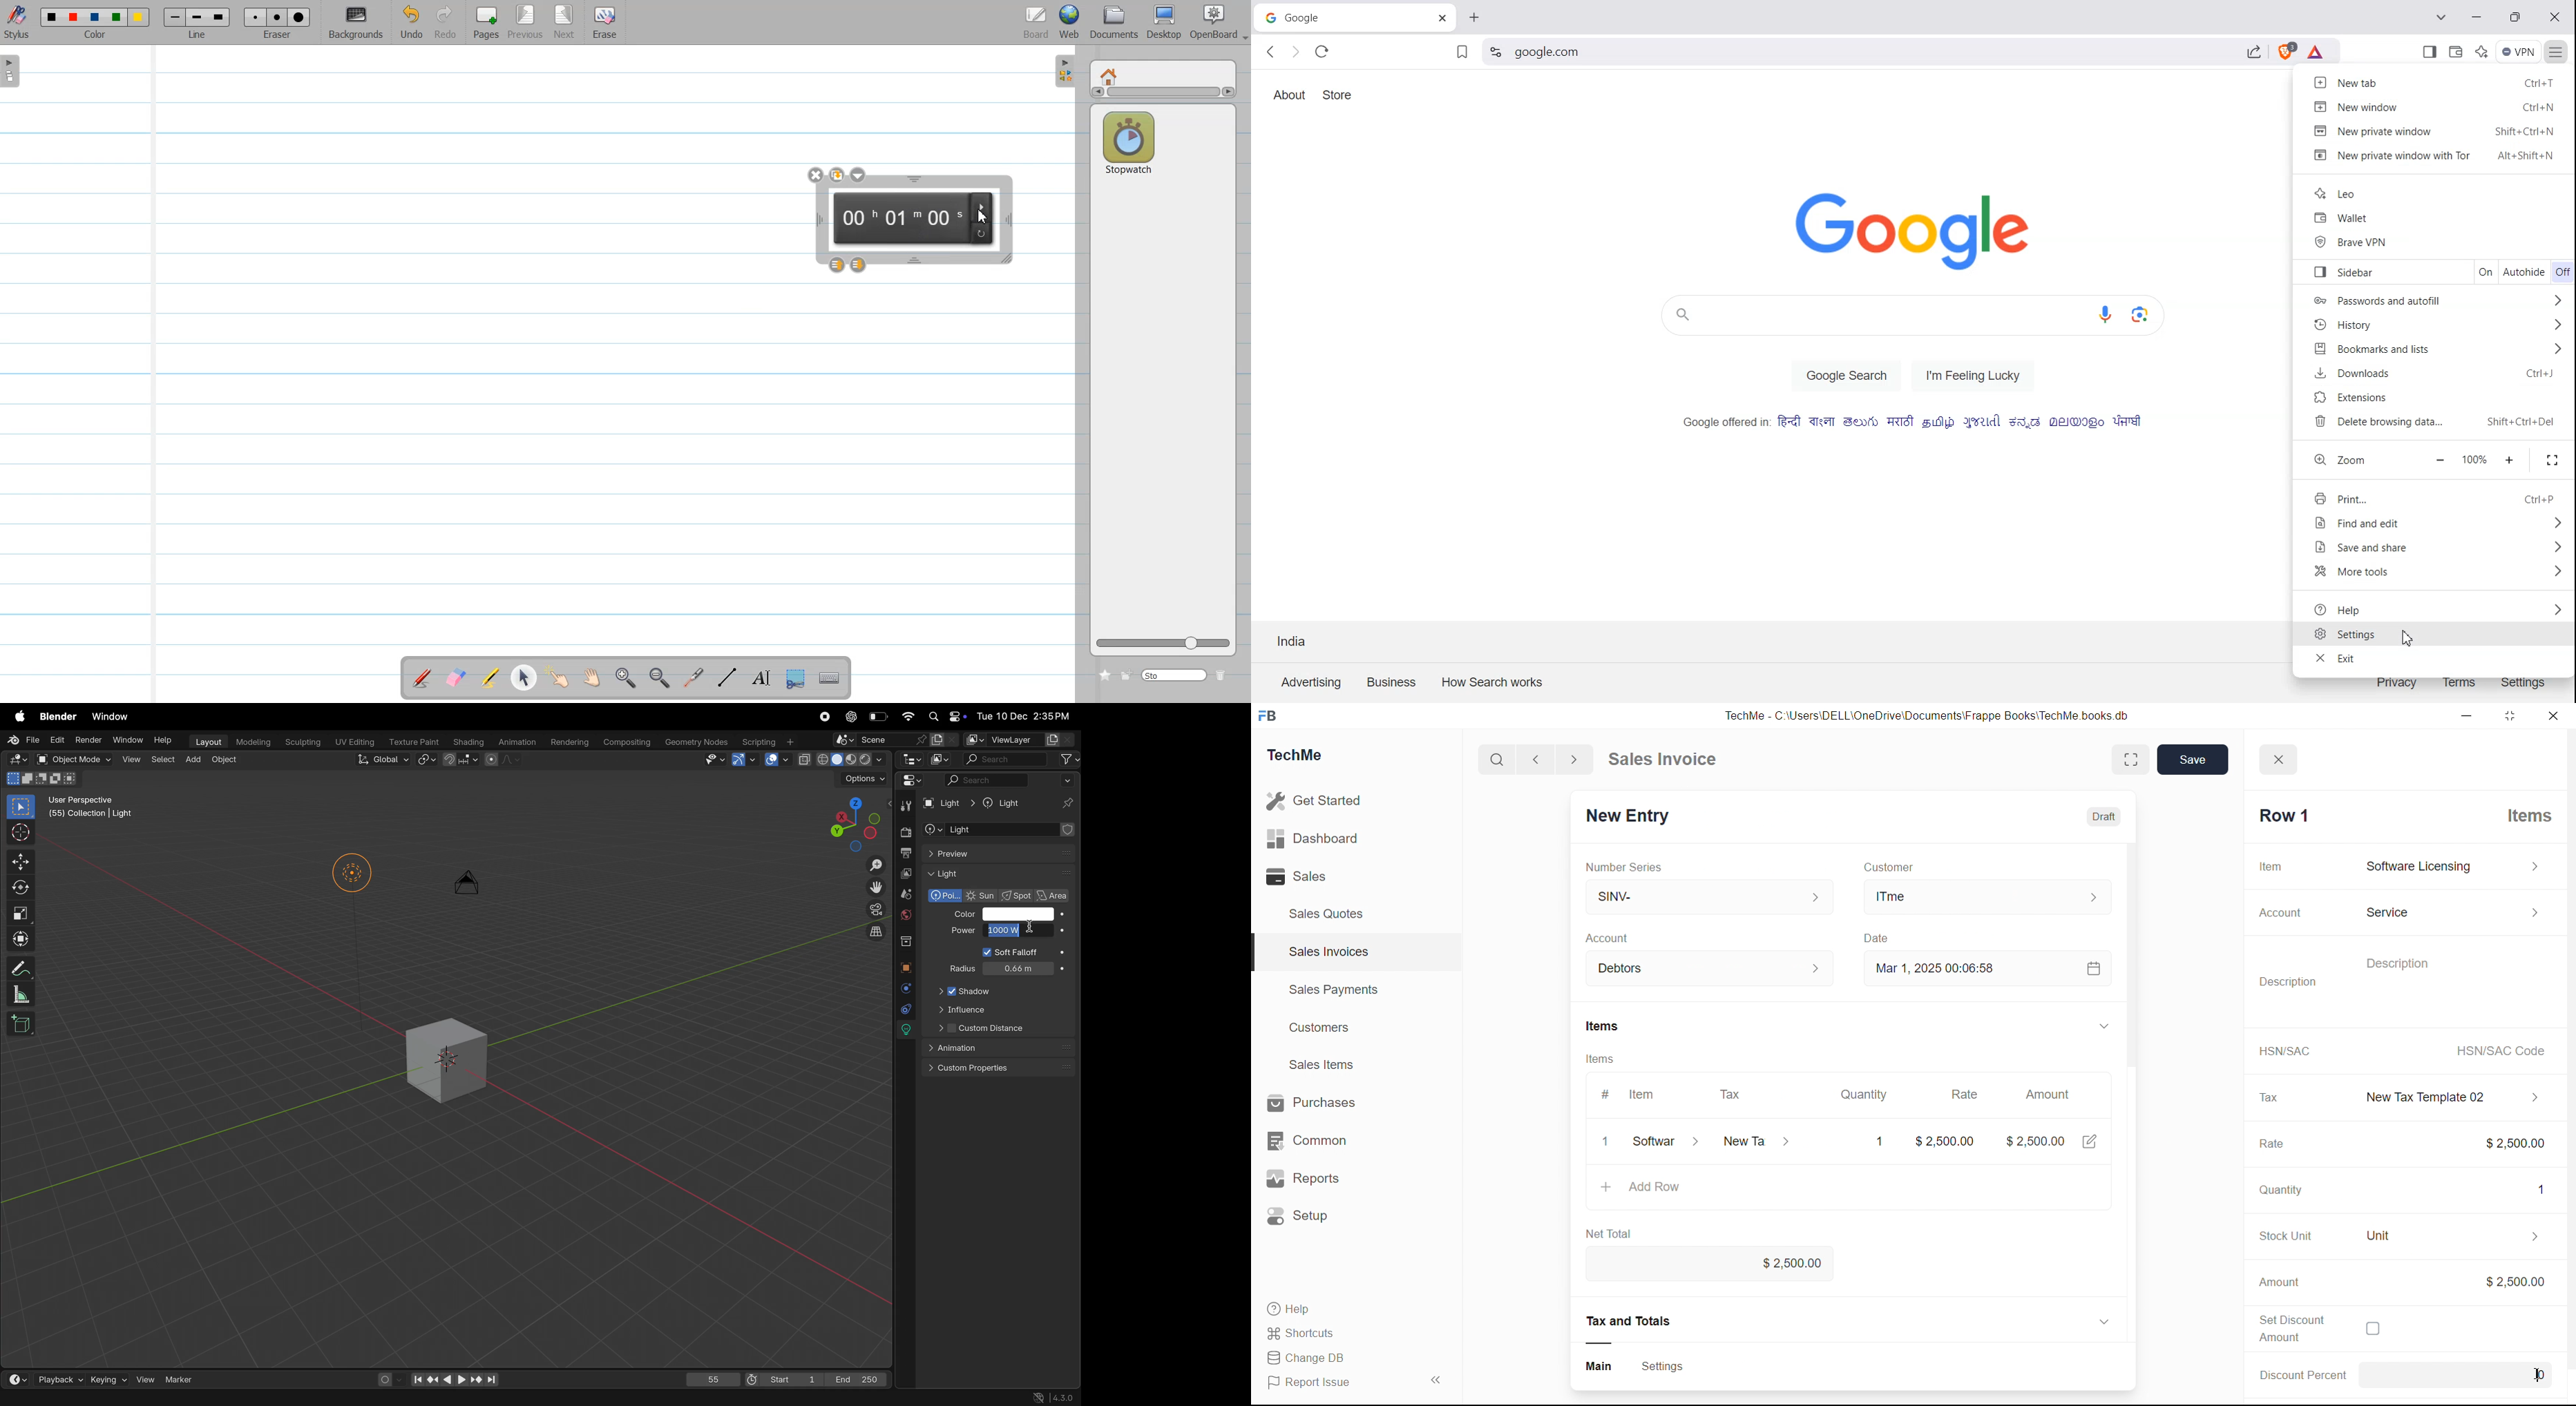 The height and width of the screenshot is (1428, 2576). What do you see at coordinates (2504, 1142) in the screenshot?
I see `$2,500.00` at bounding box center [2504, 1142].